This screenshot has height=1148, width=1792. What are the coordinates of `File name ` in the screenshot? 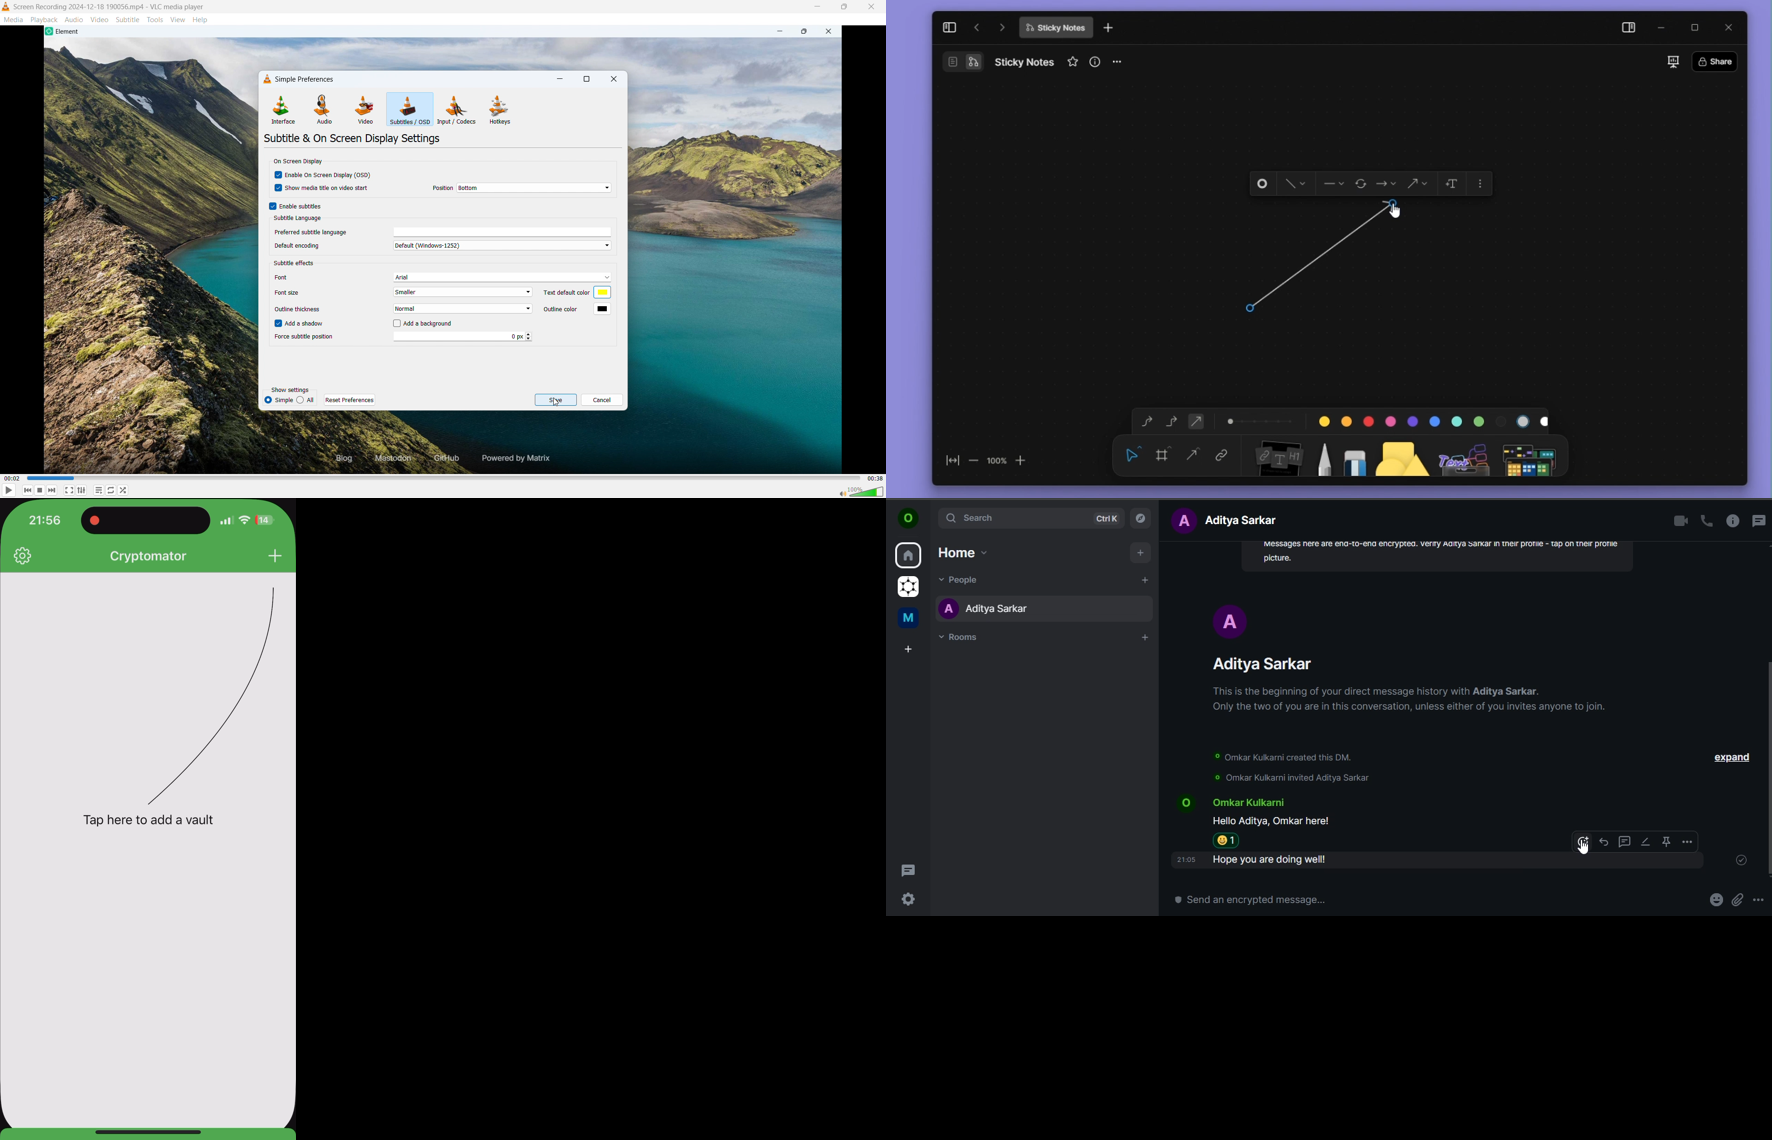 It's located at (109, 7).